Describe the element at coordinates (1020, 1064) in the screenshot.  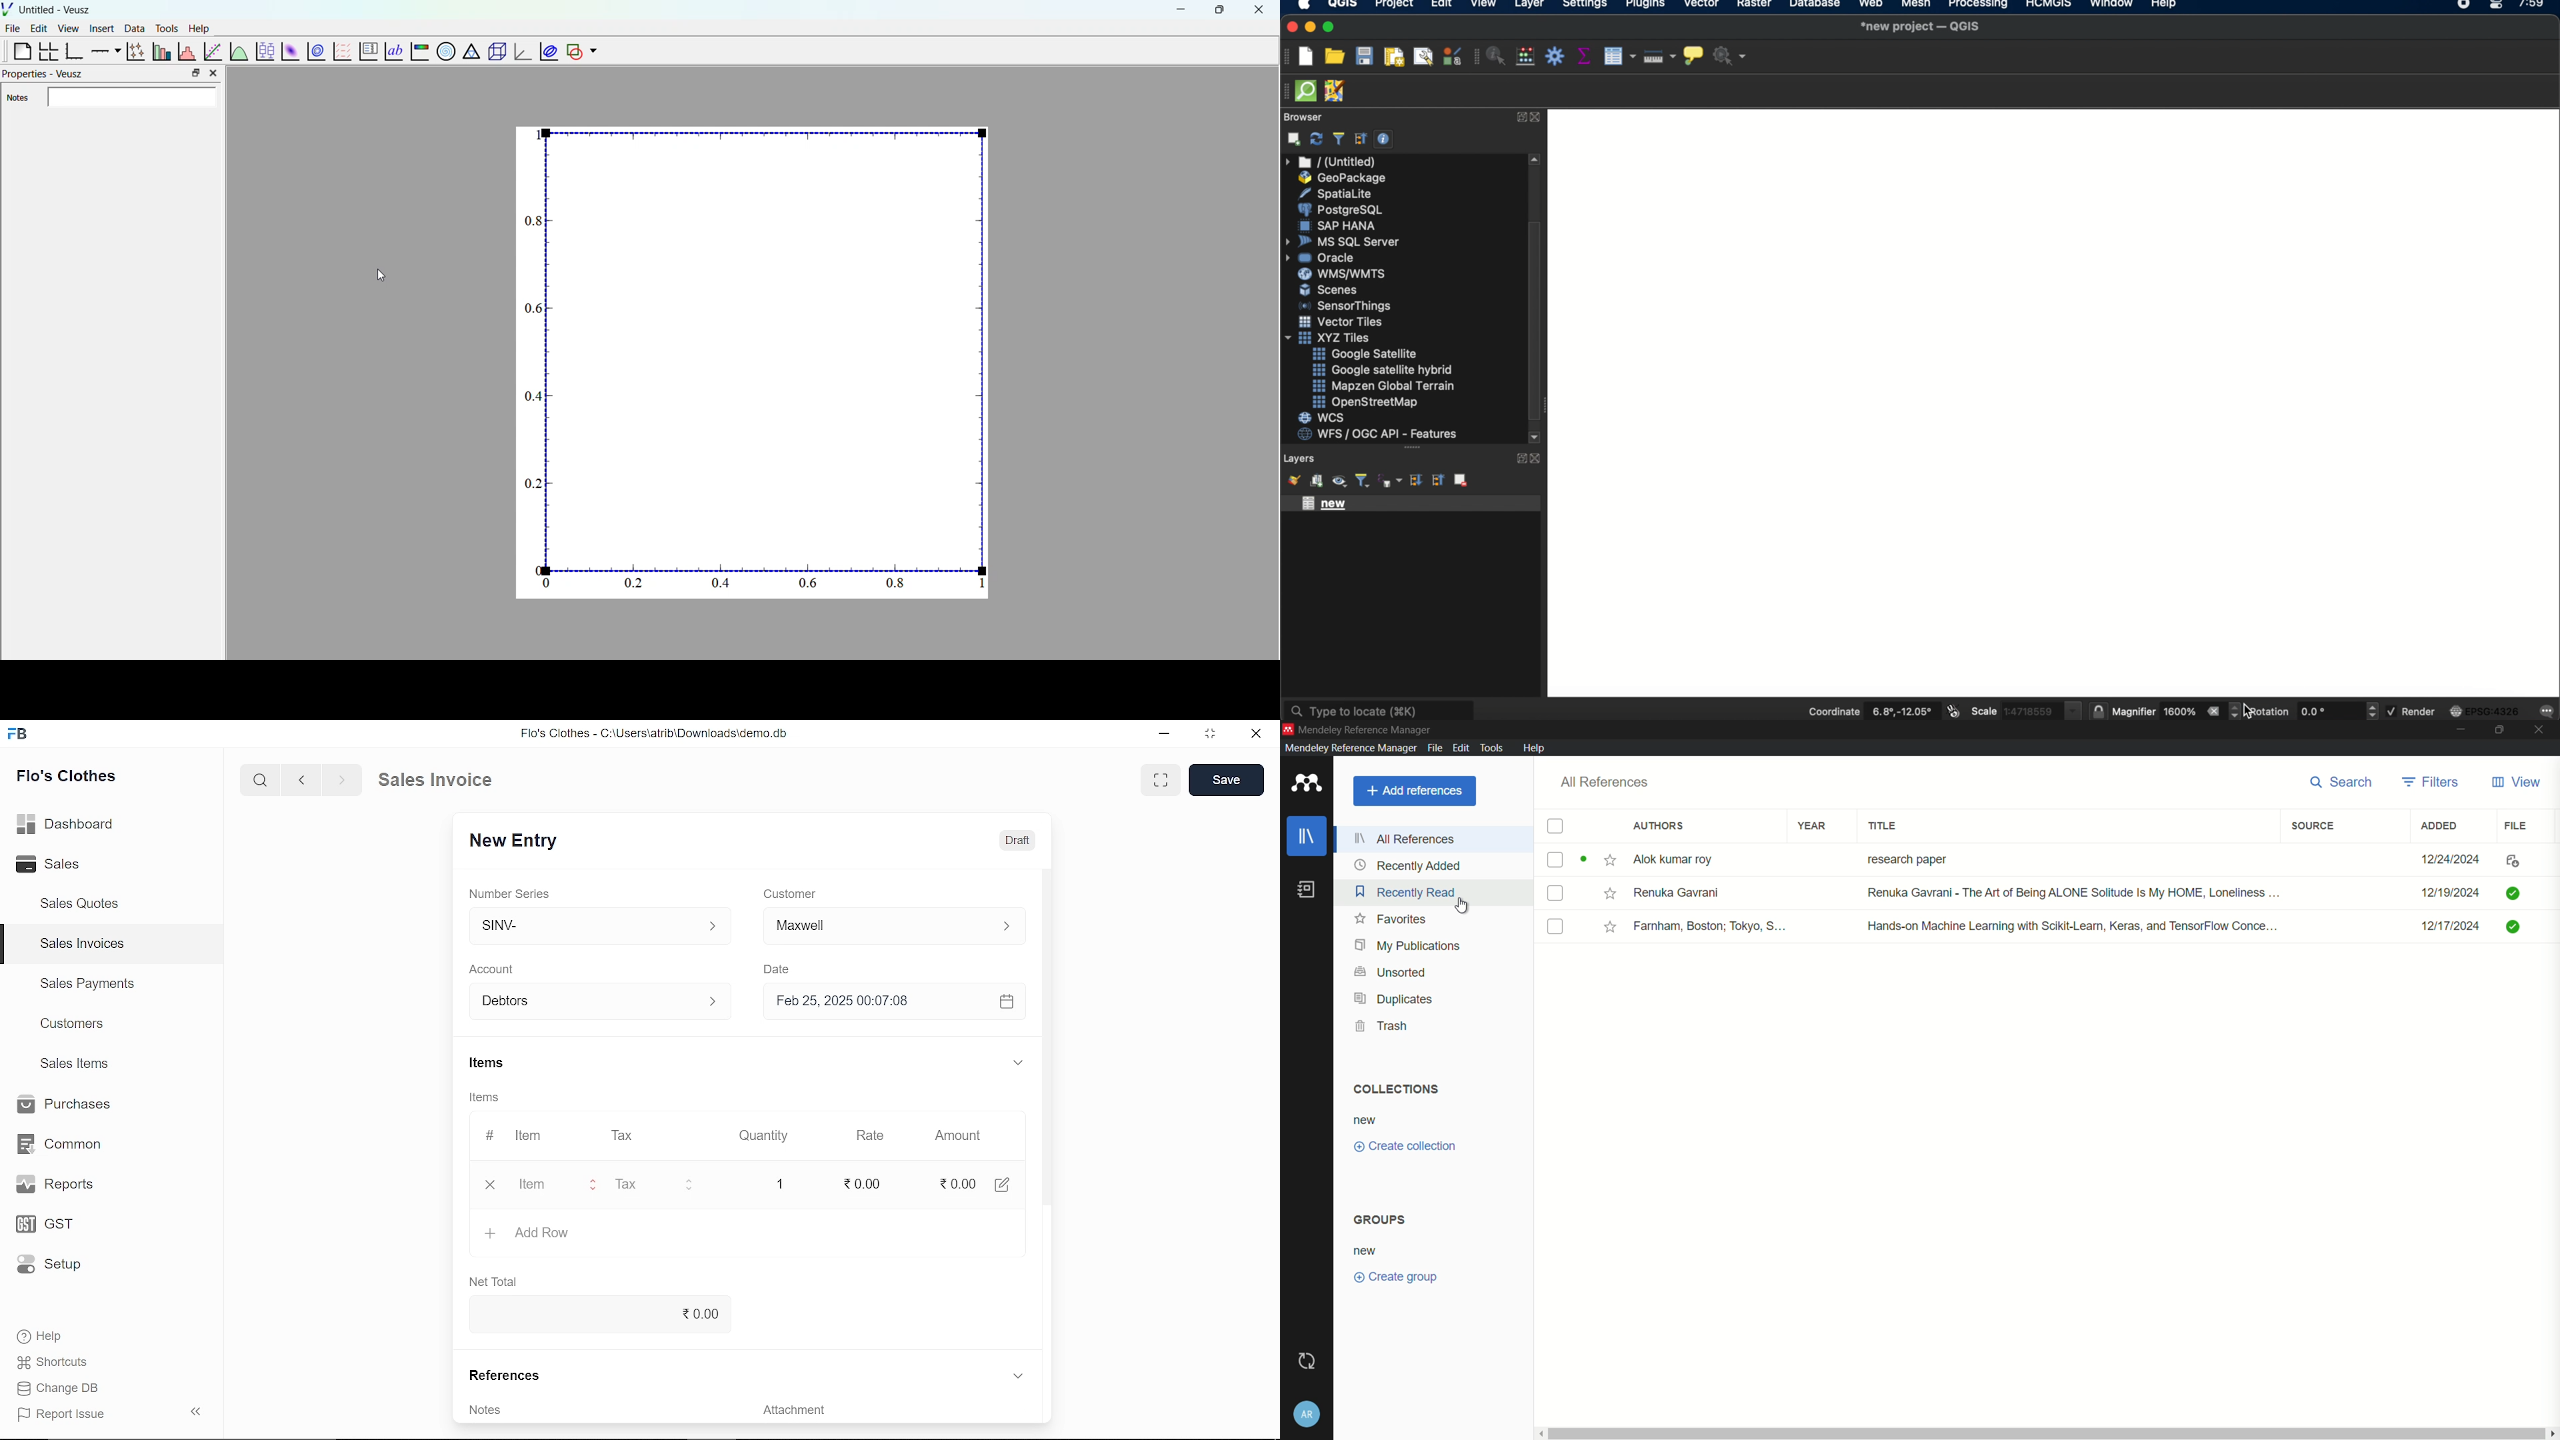
I see `expand` at that location.